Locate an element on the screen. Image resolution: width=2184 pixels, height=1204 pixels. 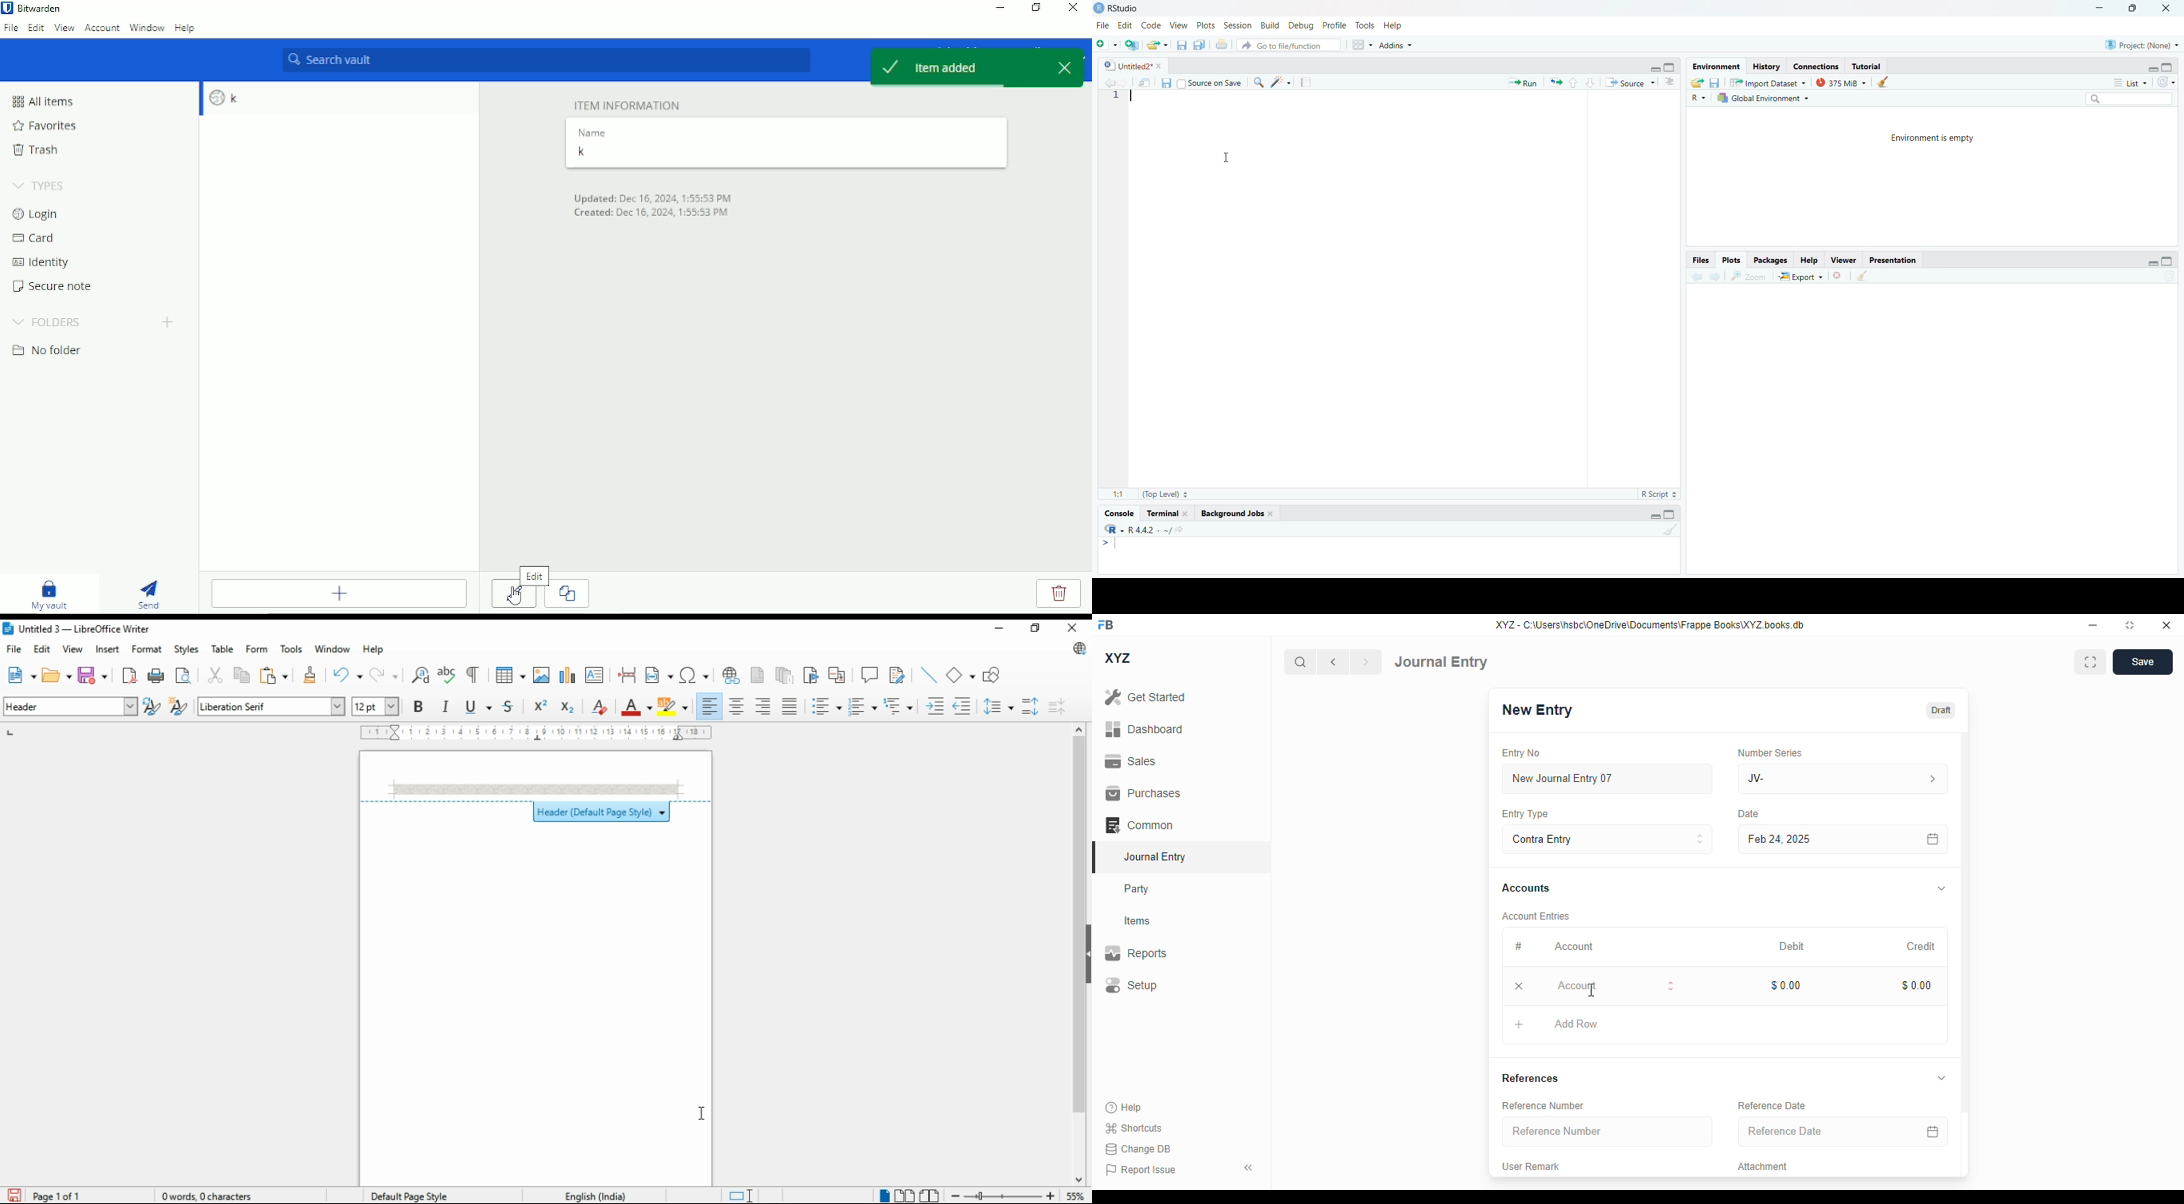
references is located at coordinates (1531, 1078).